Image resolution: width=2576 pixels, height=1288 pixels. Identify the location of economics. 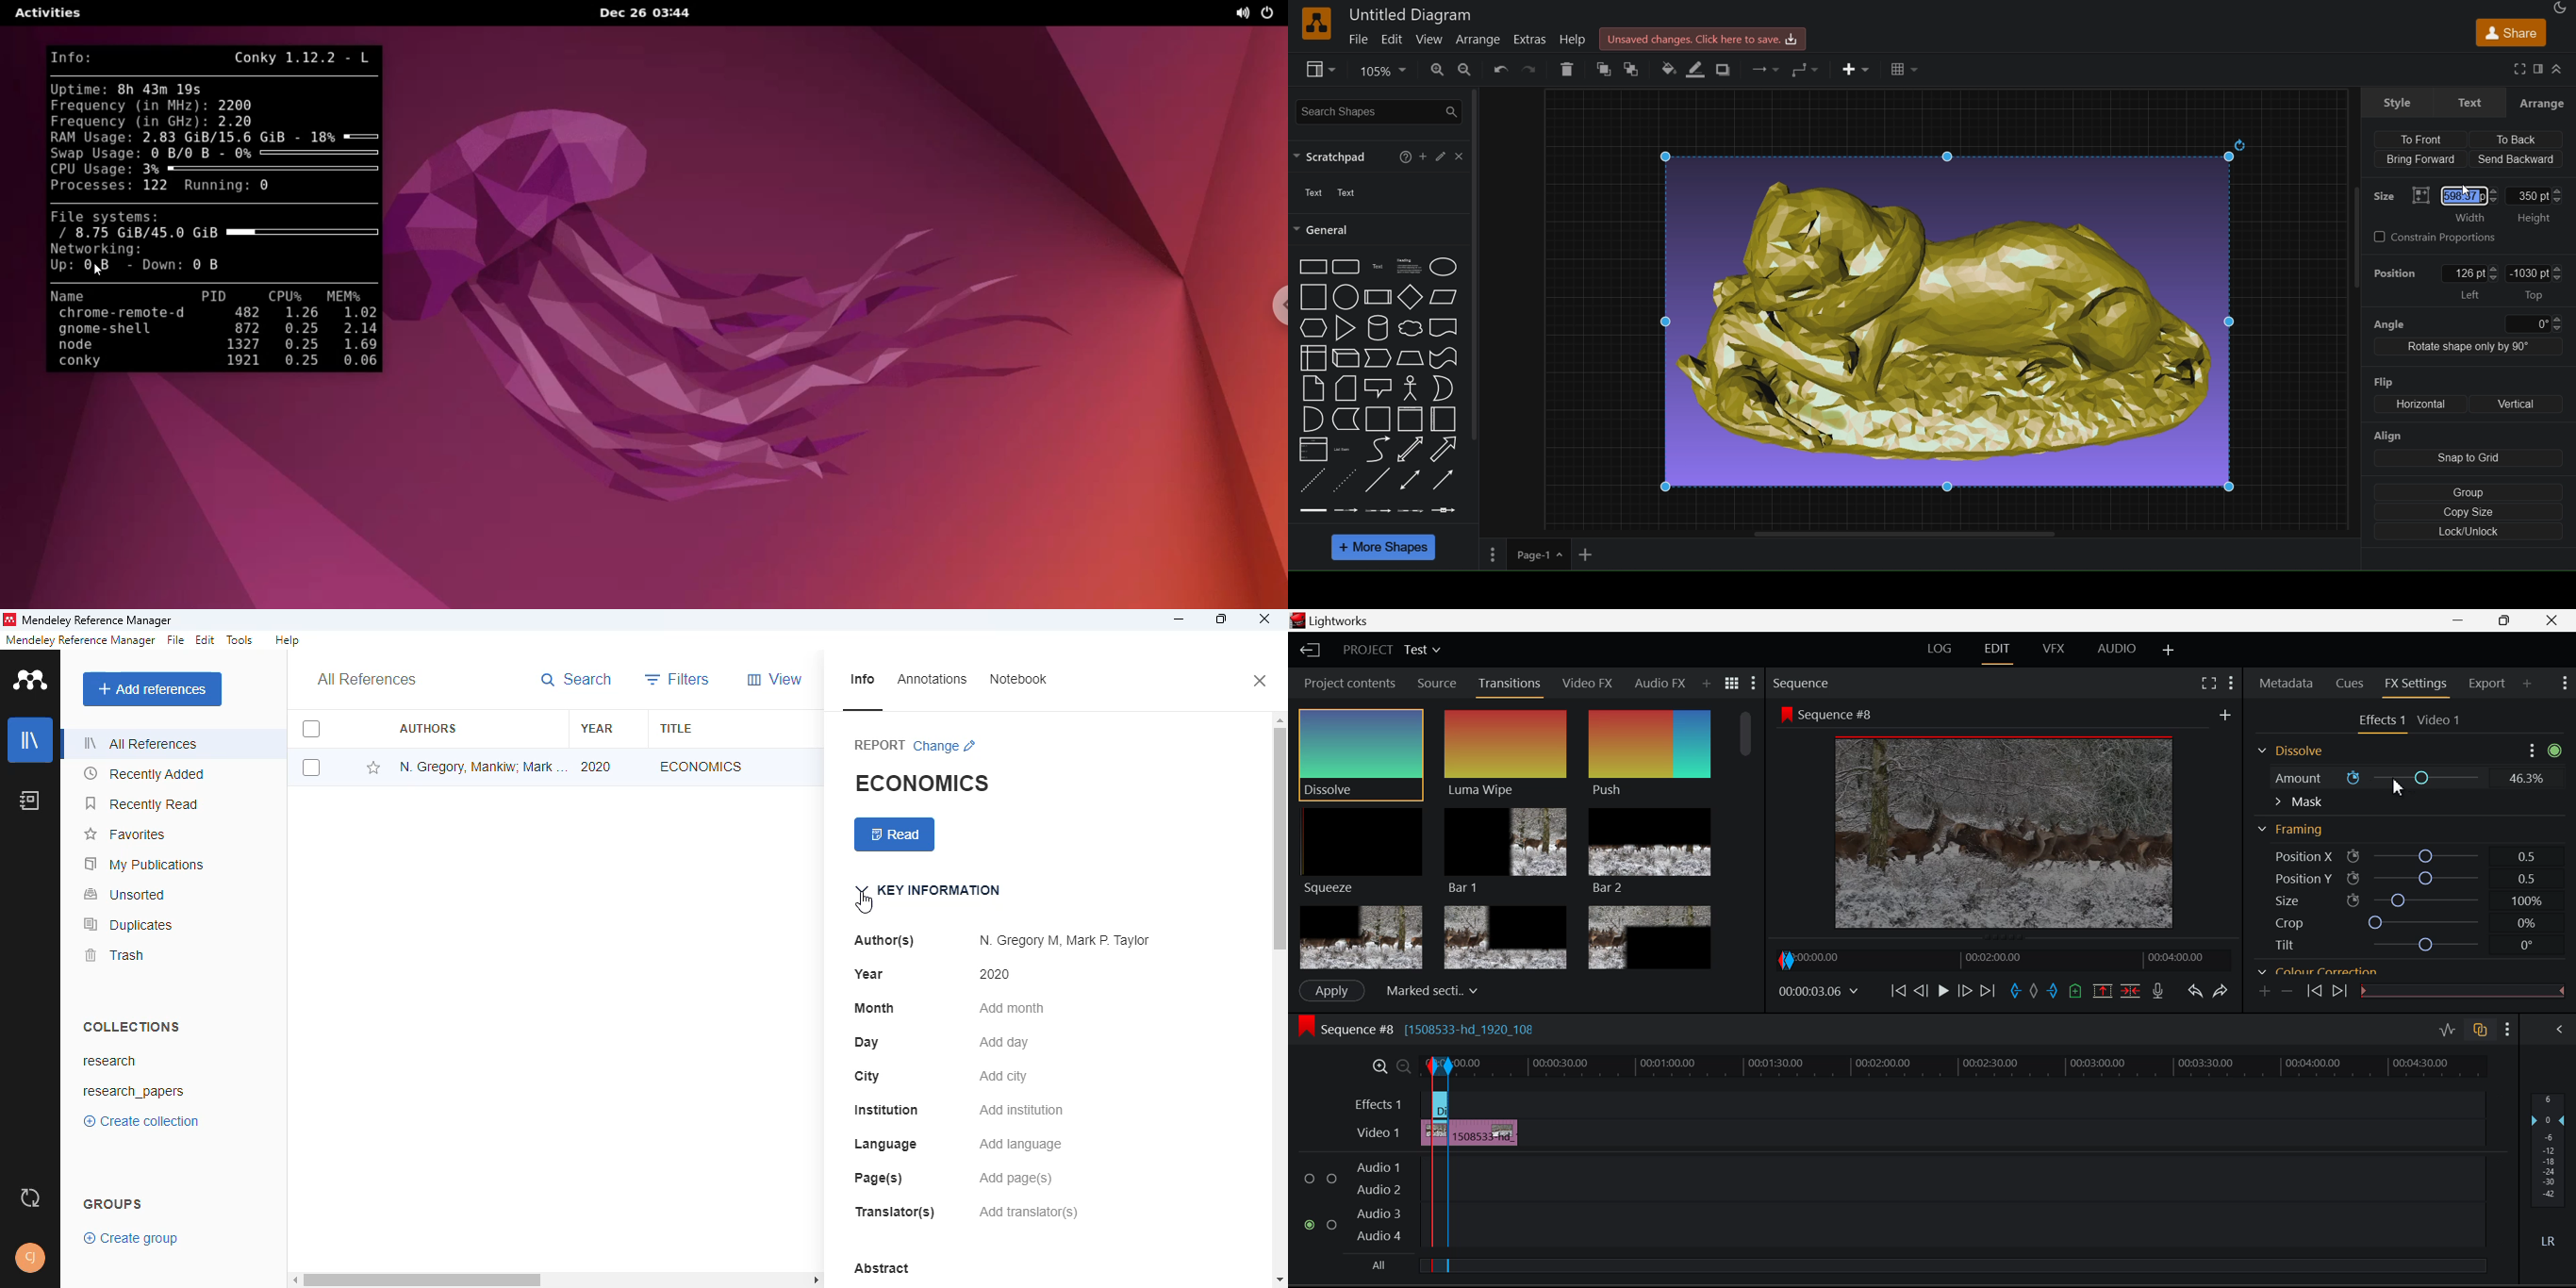
(924, 782).